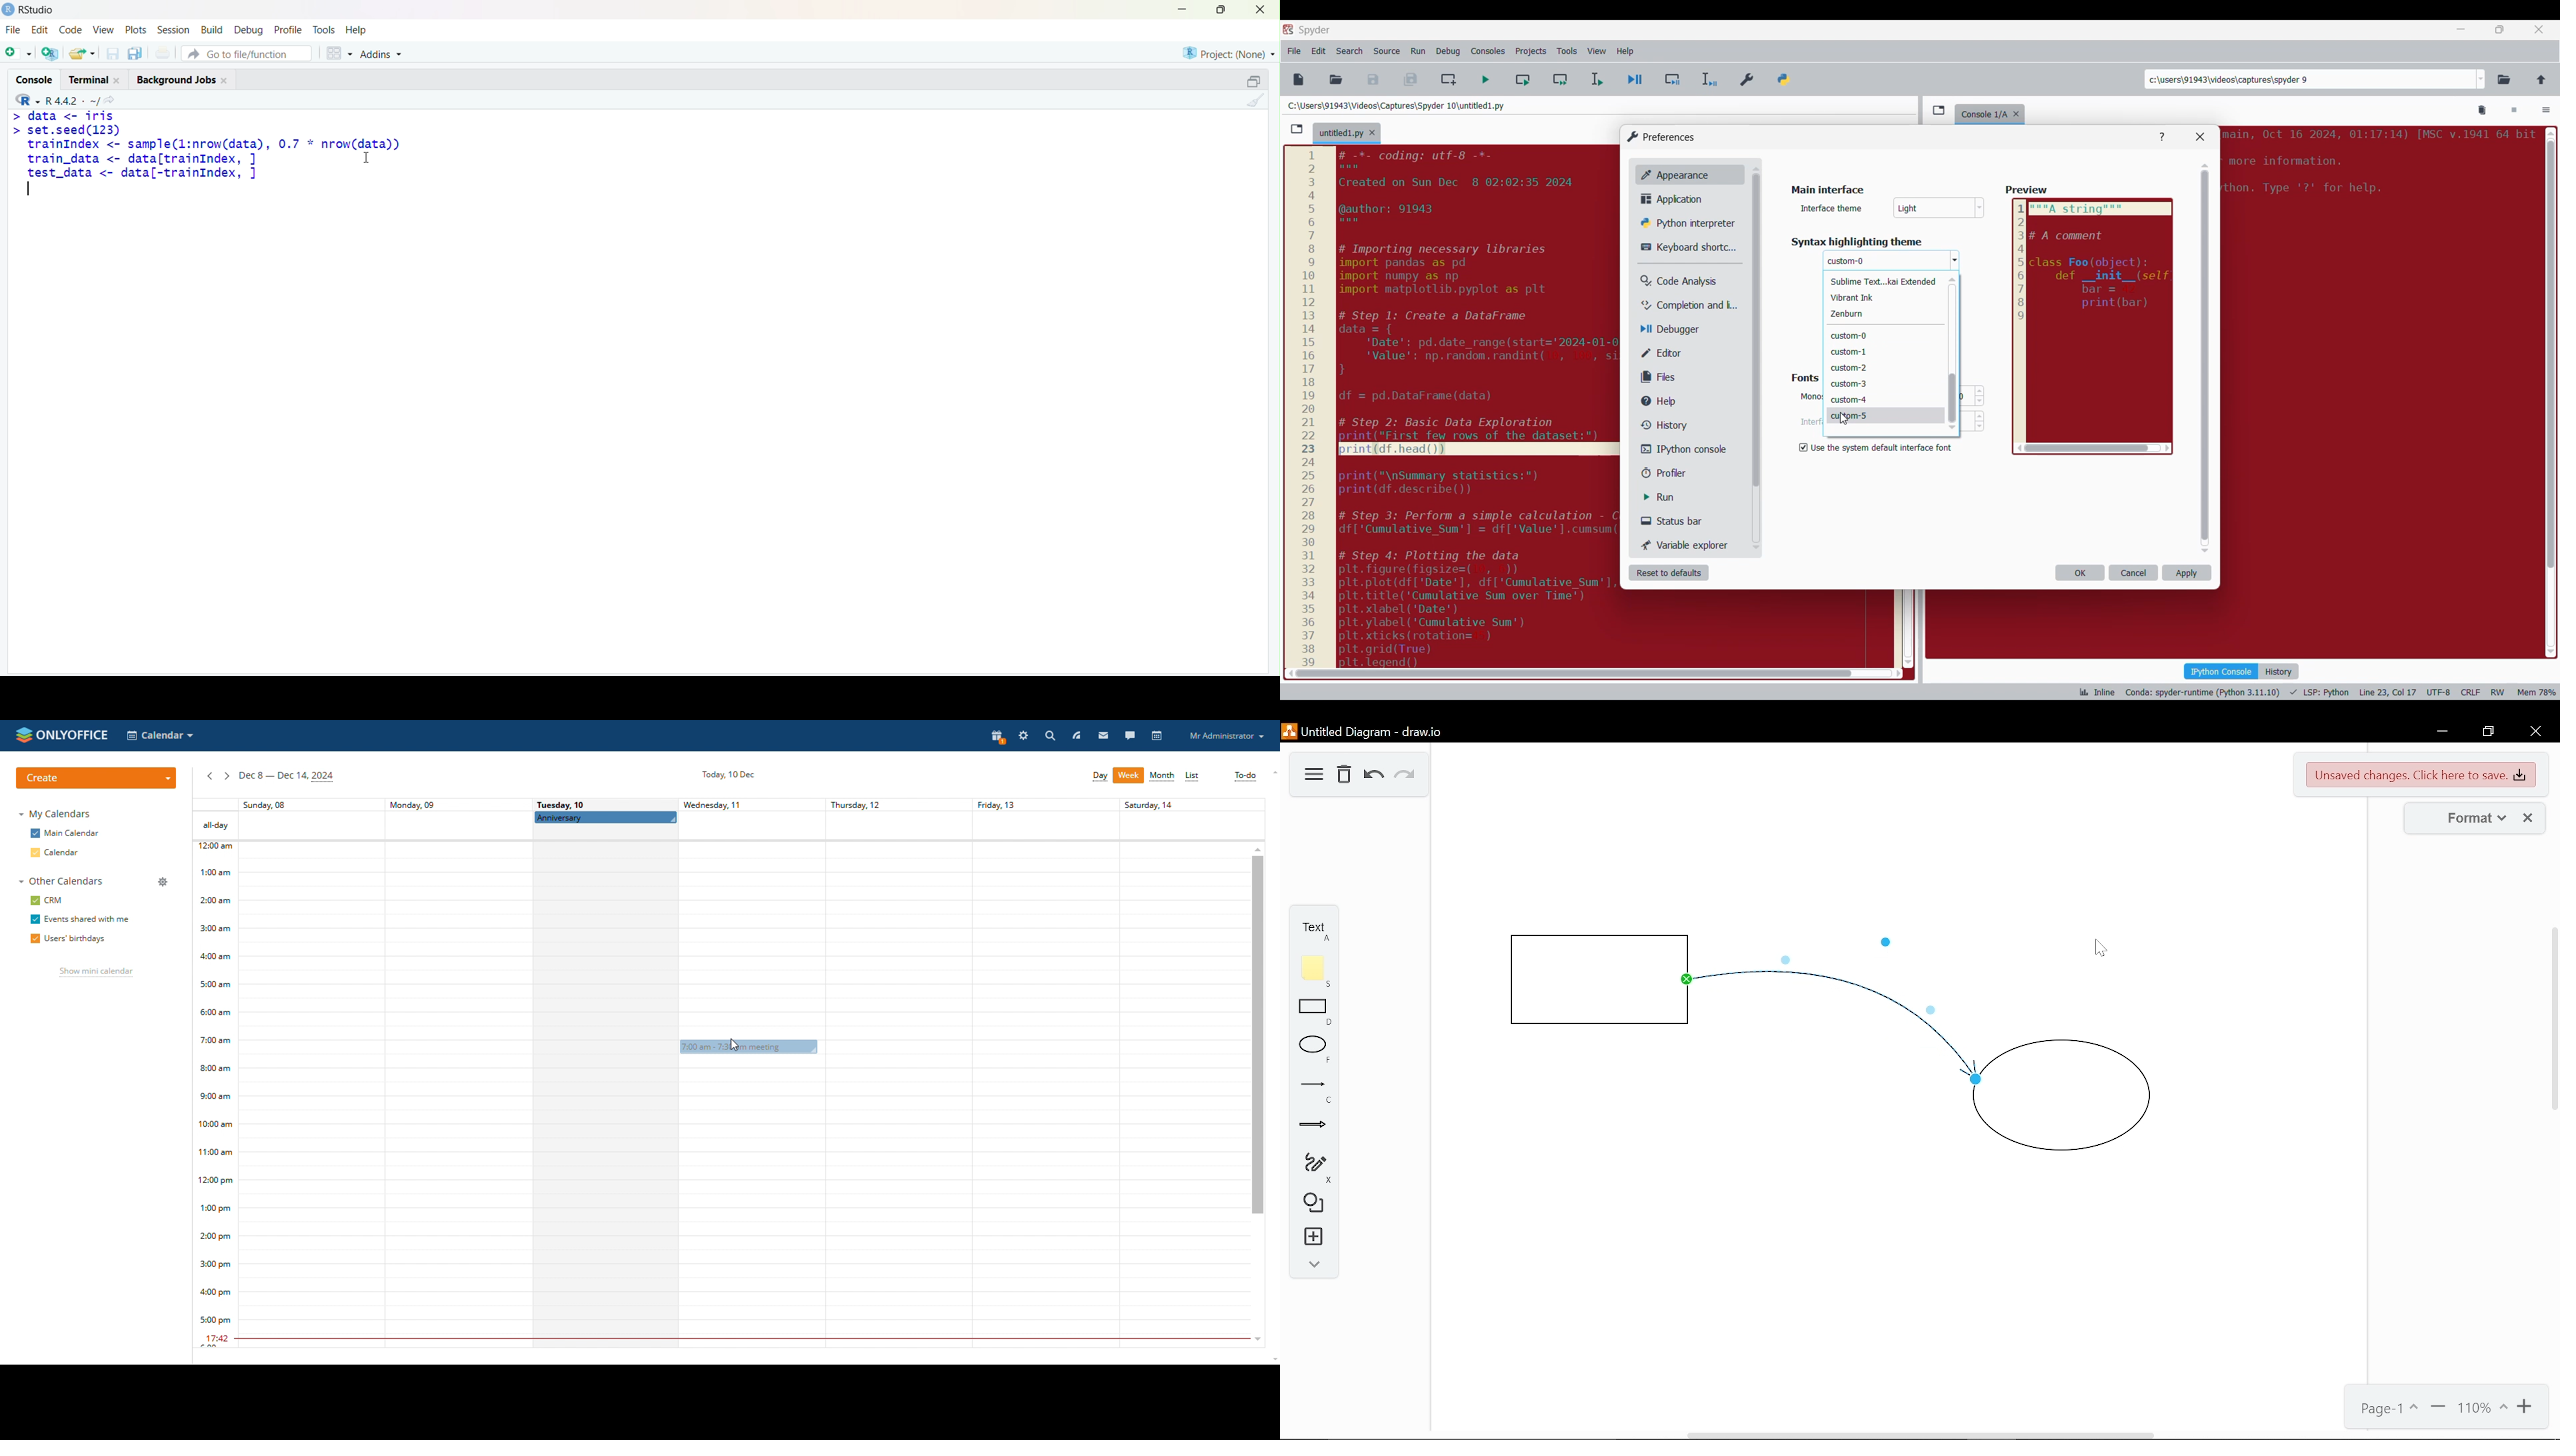 This screenshot has width=2576, height=1456. Describe the element at coordinates (728, 805) in the screenshot. I see `days` at that location.